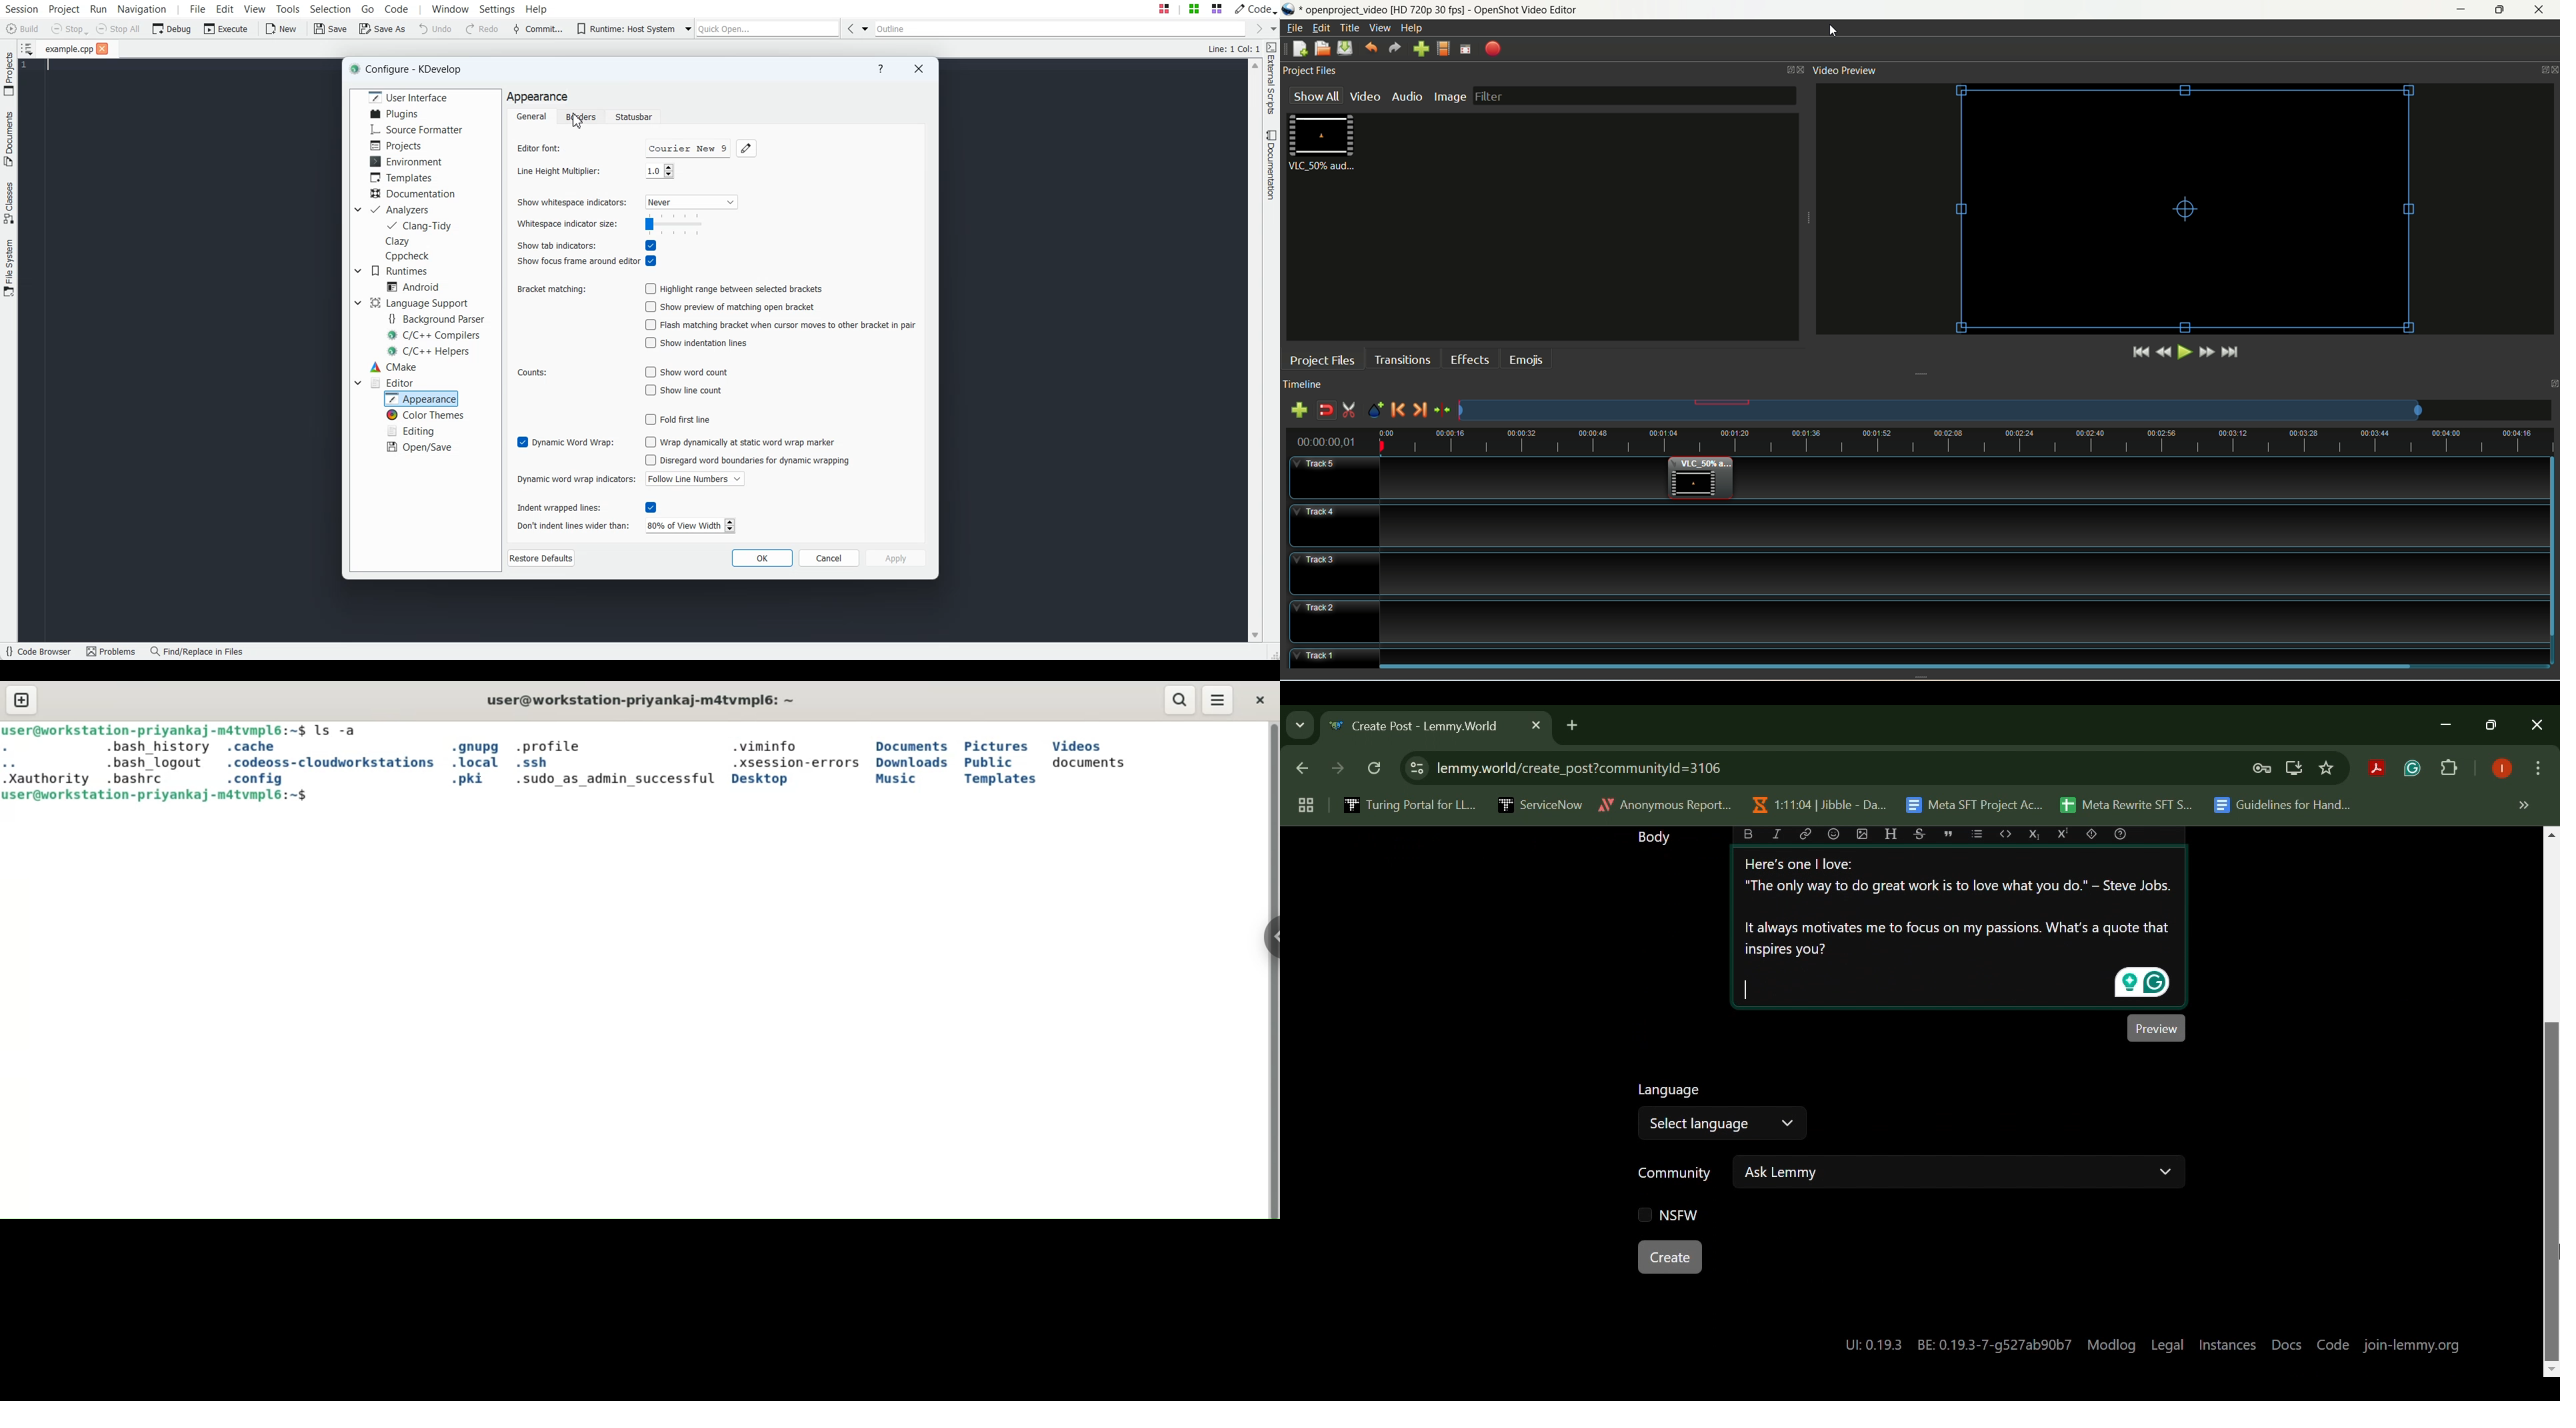  I want to click on redo, so click(1395, 49).